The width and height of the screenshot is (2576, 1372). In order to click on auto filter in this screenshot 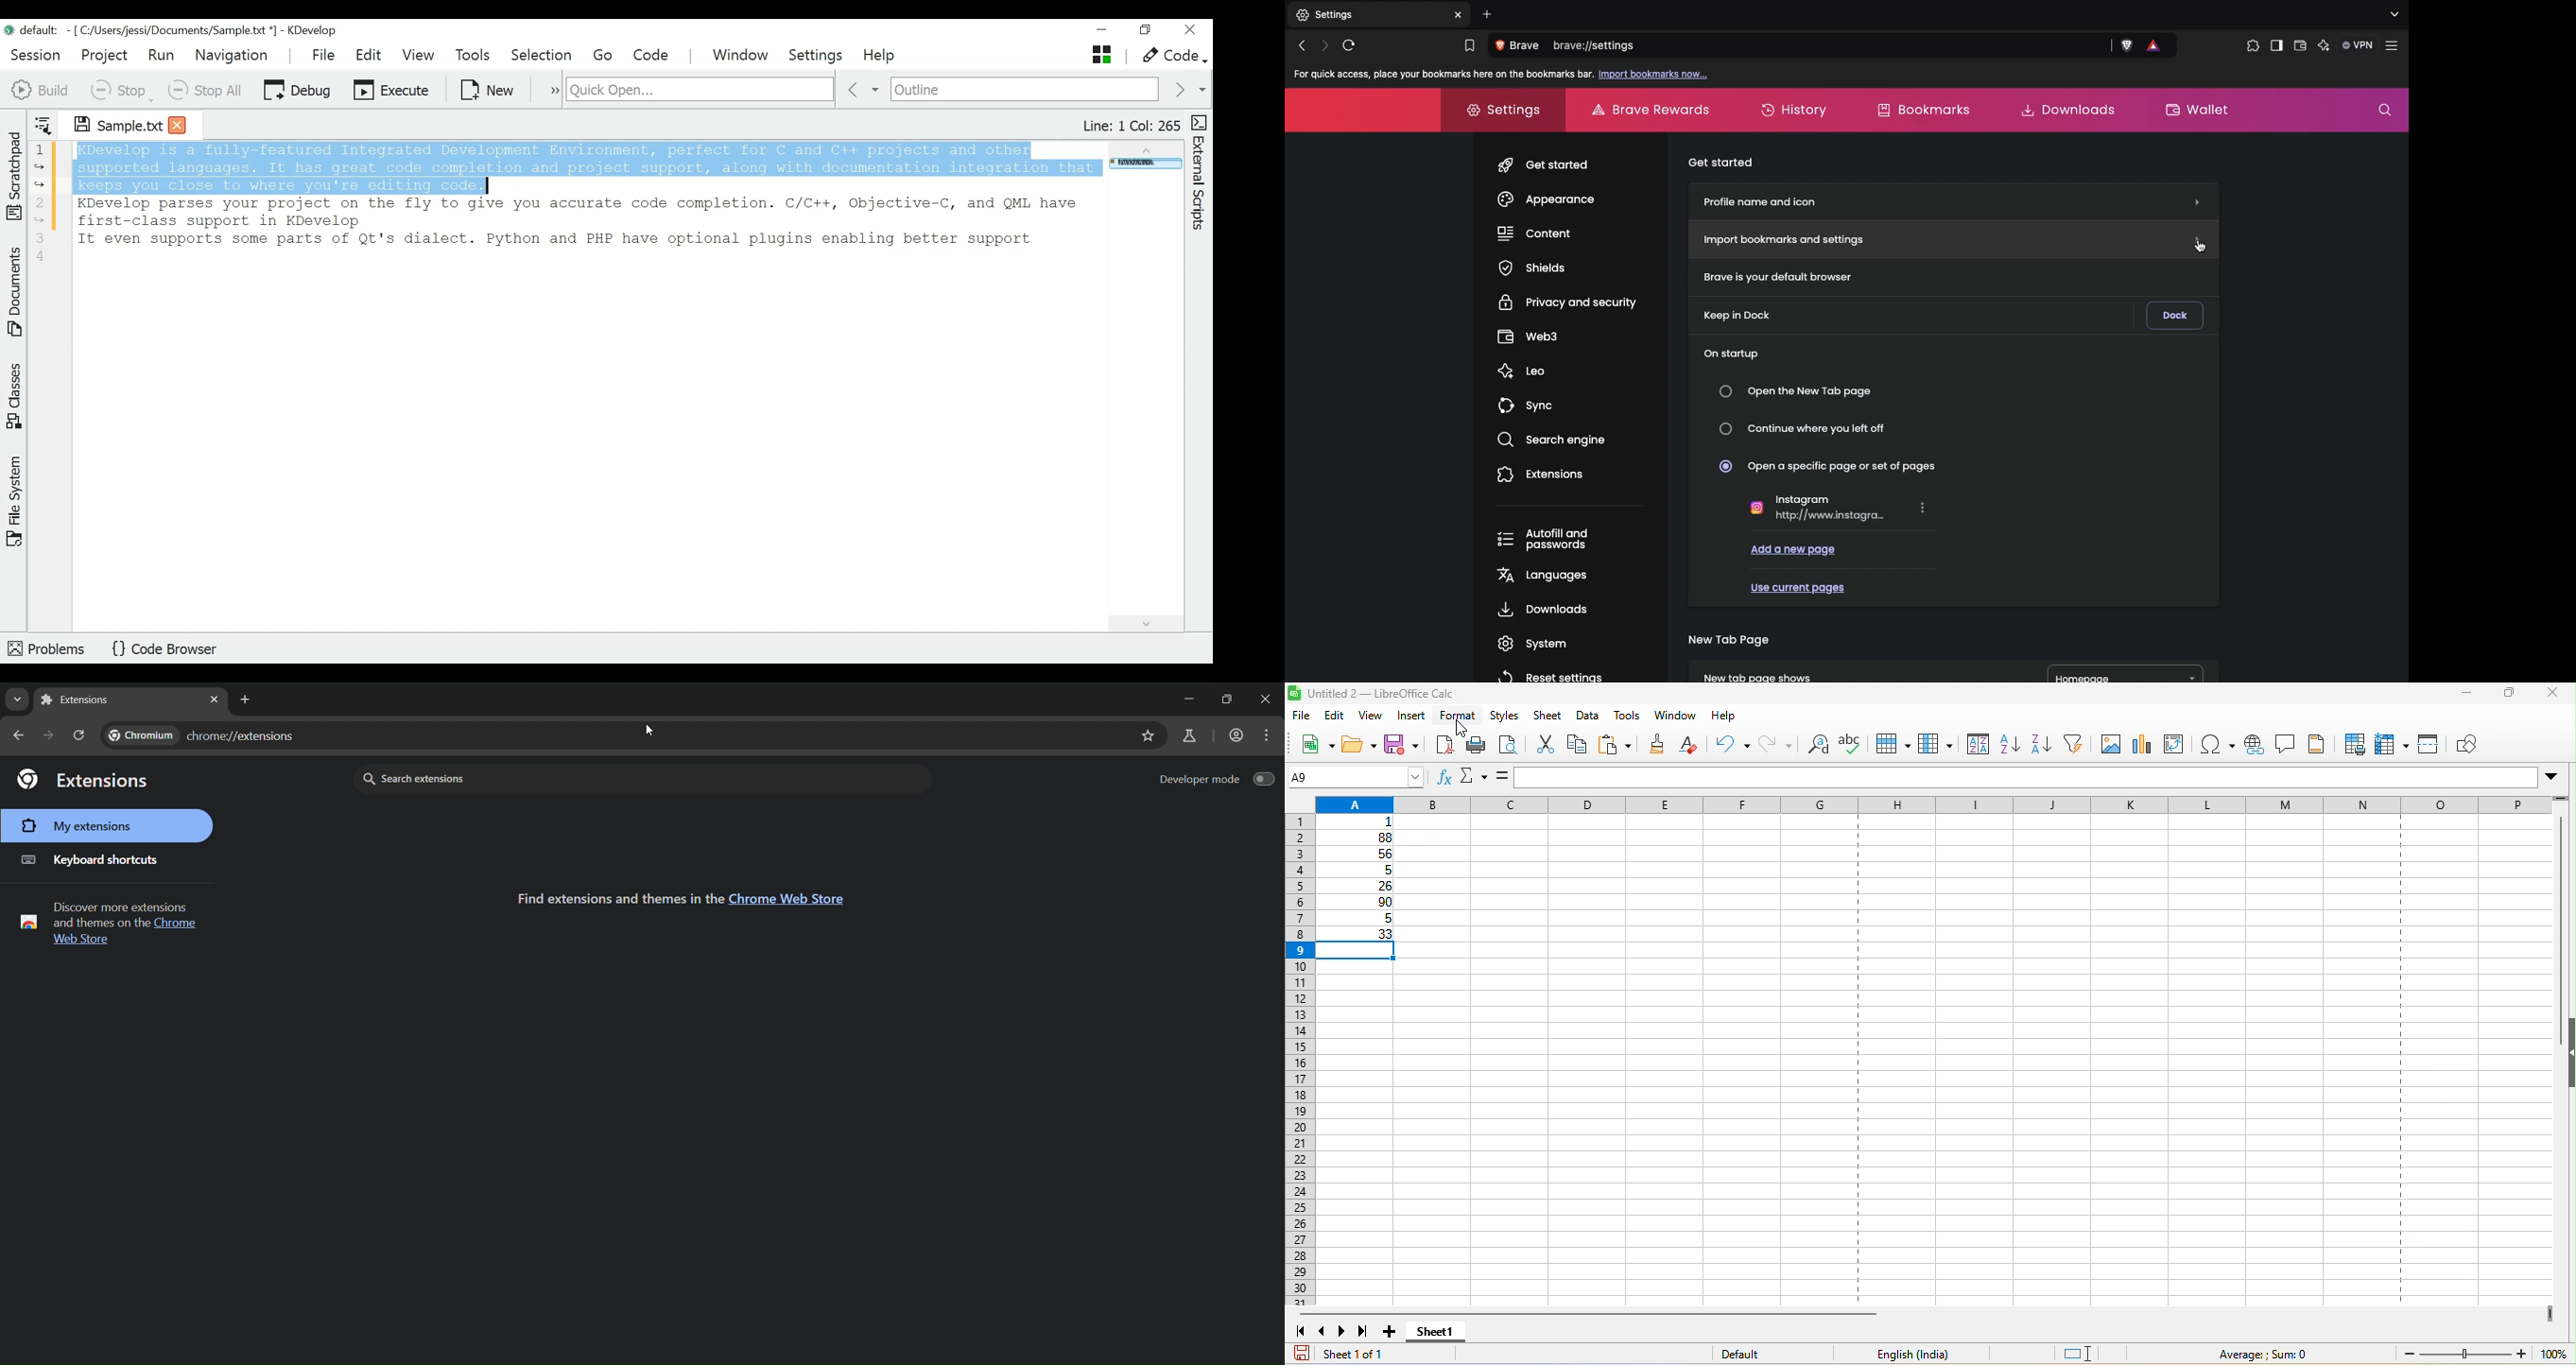, I will do `click(2079, 744)`.